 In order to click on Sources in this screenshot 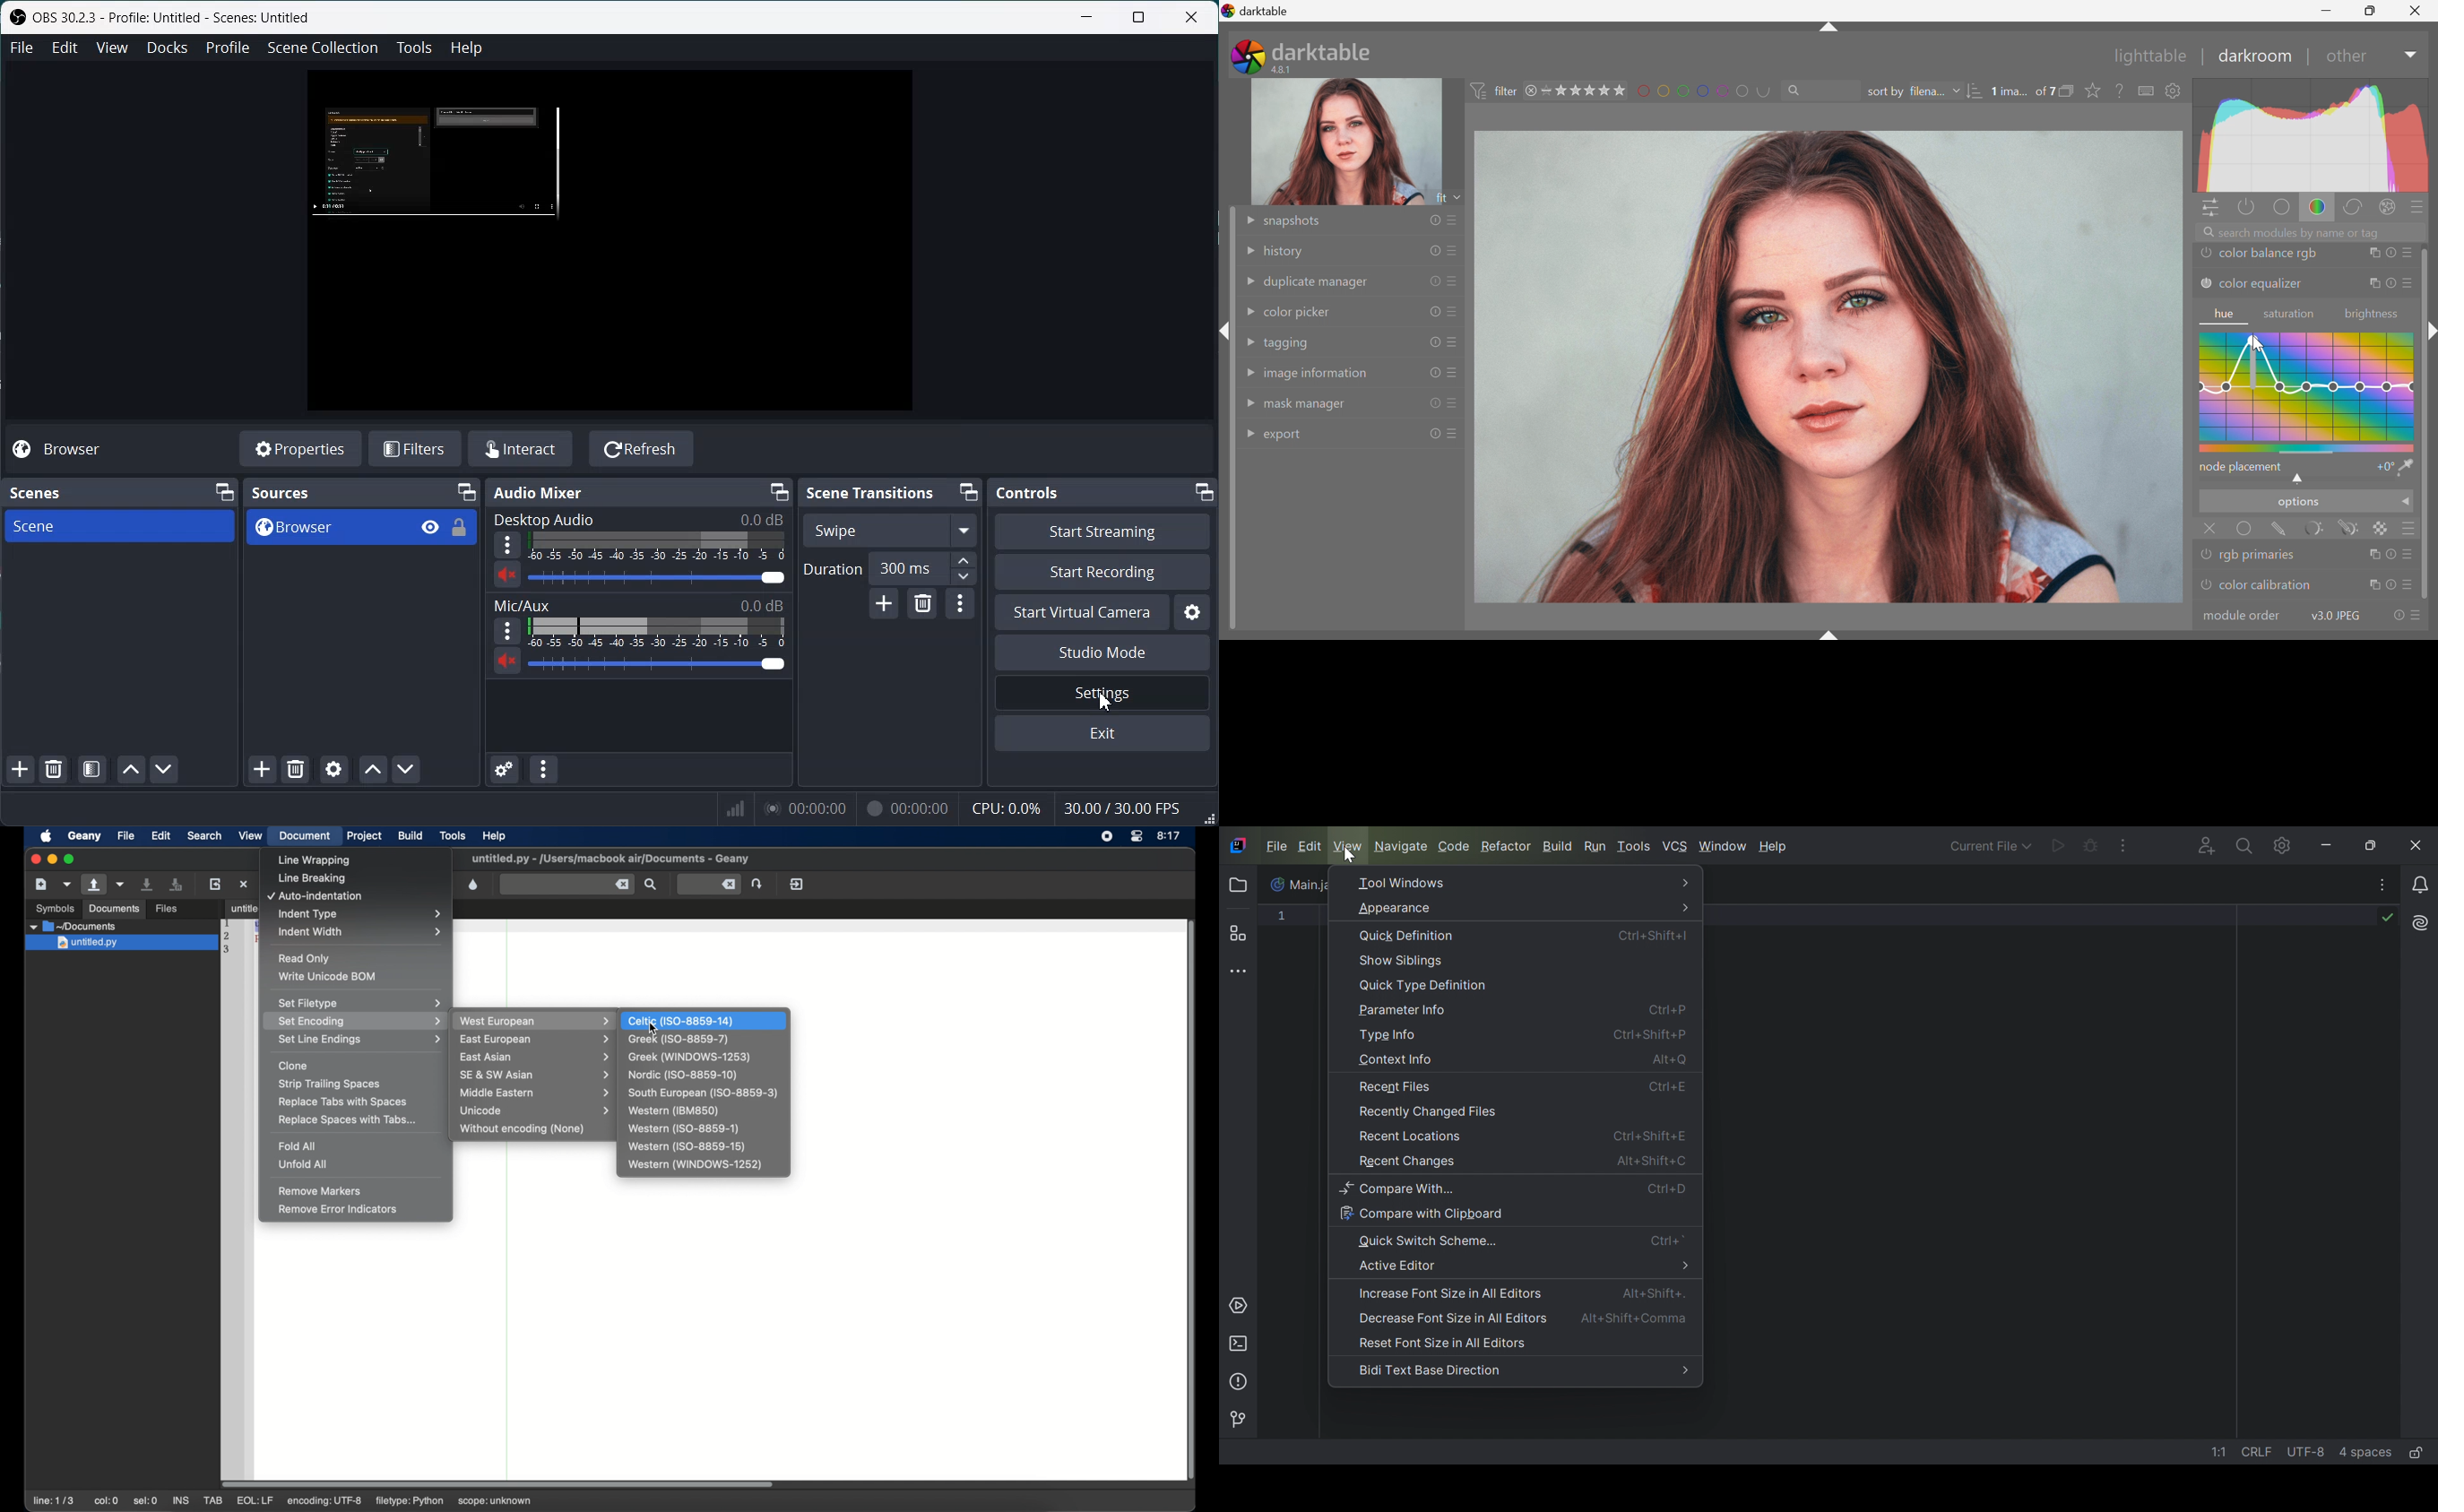, I will do `click(280, 494)`.